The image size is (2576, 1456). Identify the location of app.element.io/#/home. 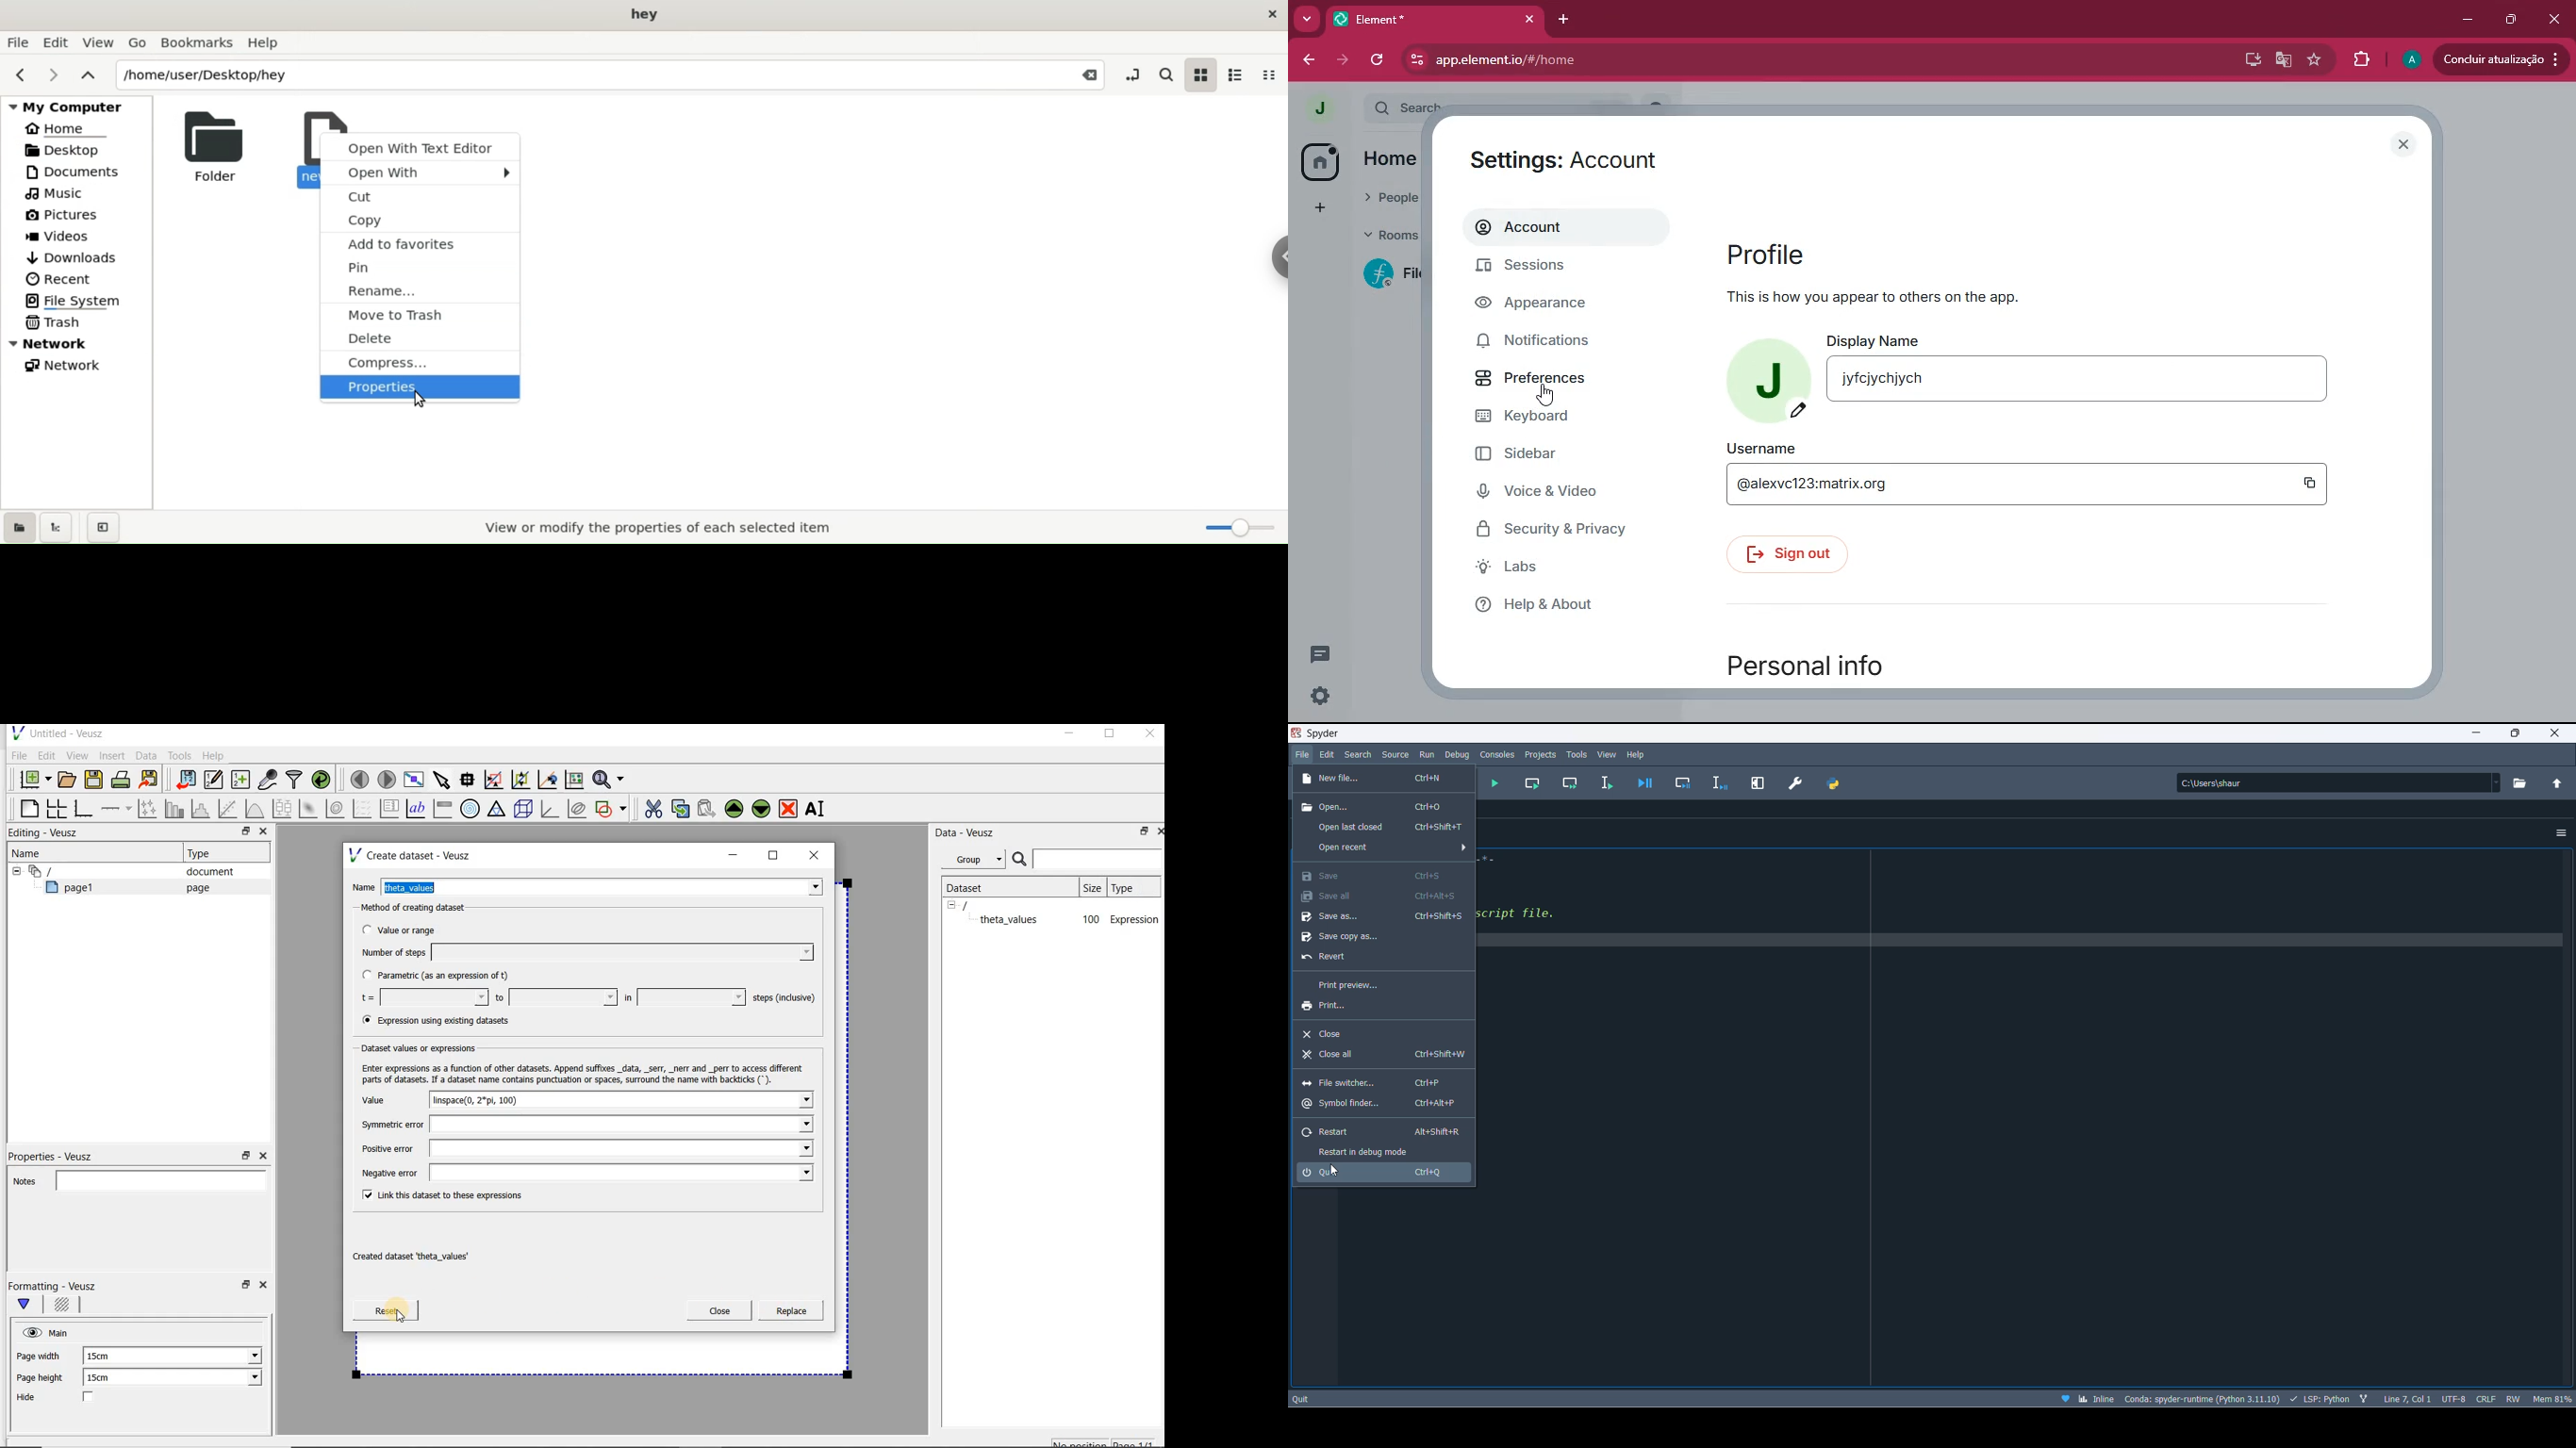
(1593, 59).